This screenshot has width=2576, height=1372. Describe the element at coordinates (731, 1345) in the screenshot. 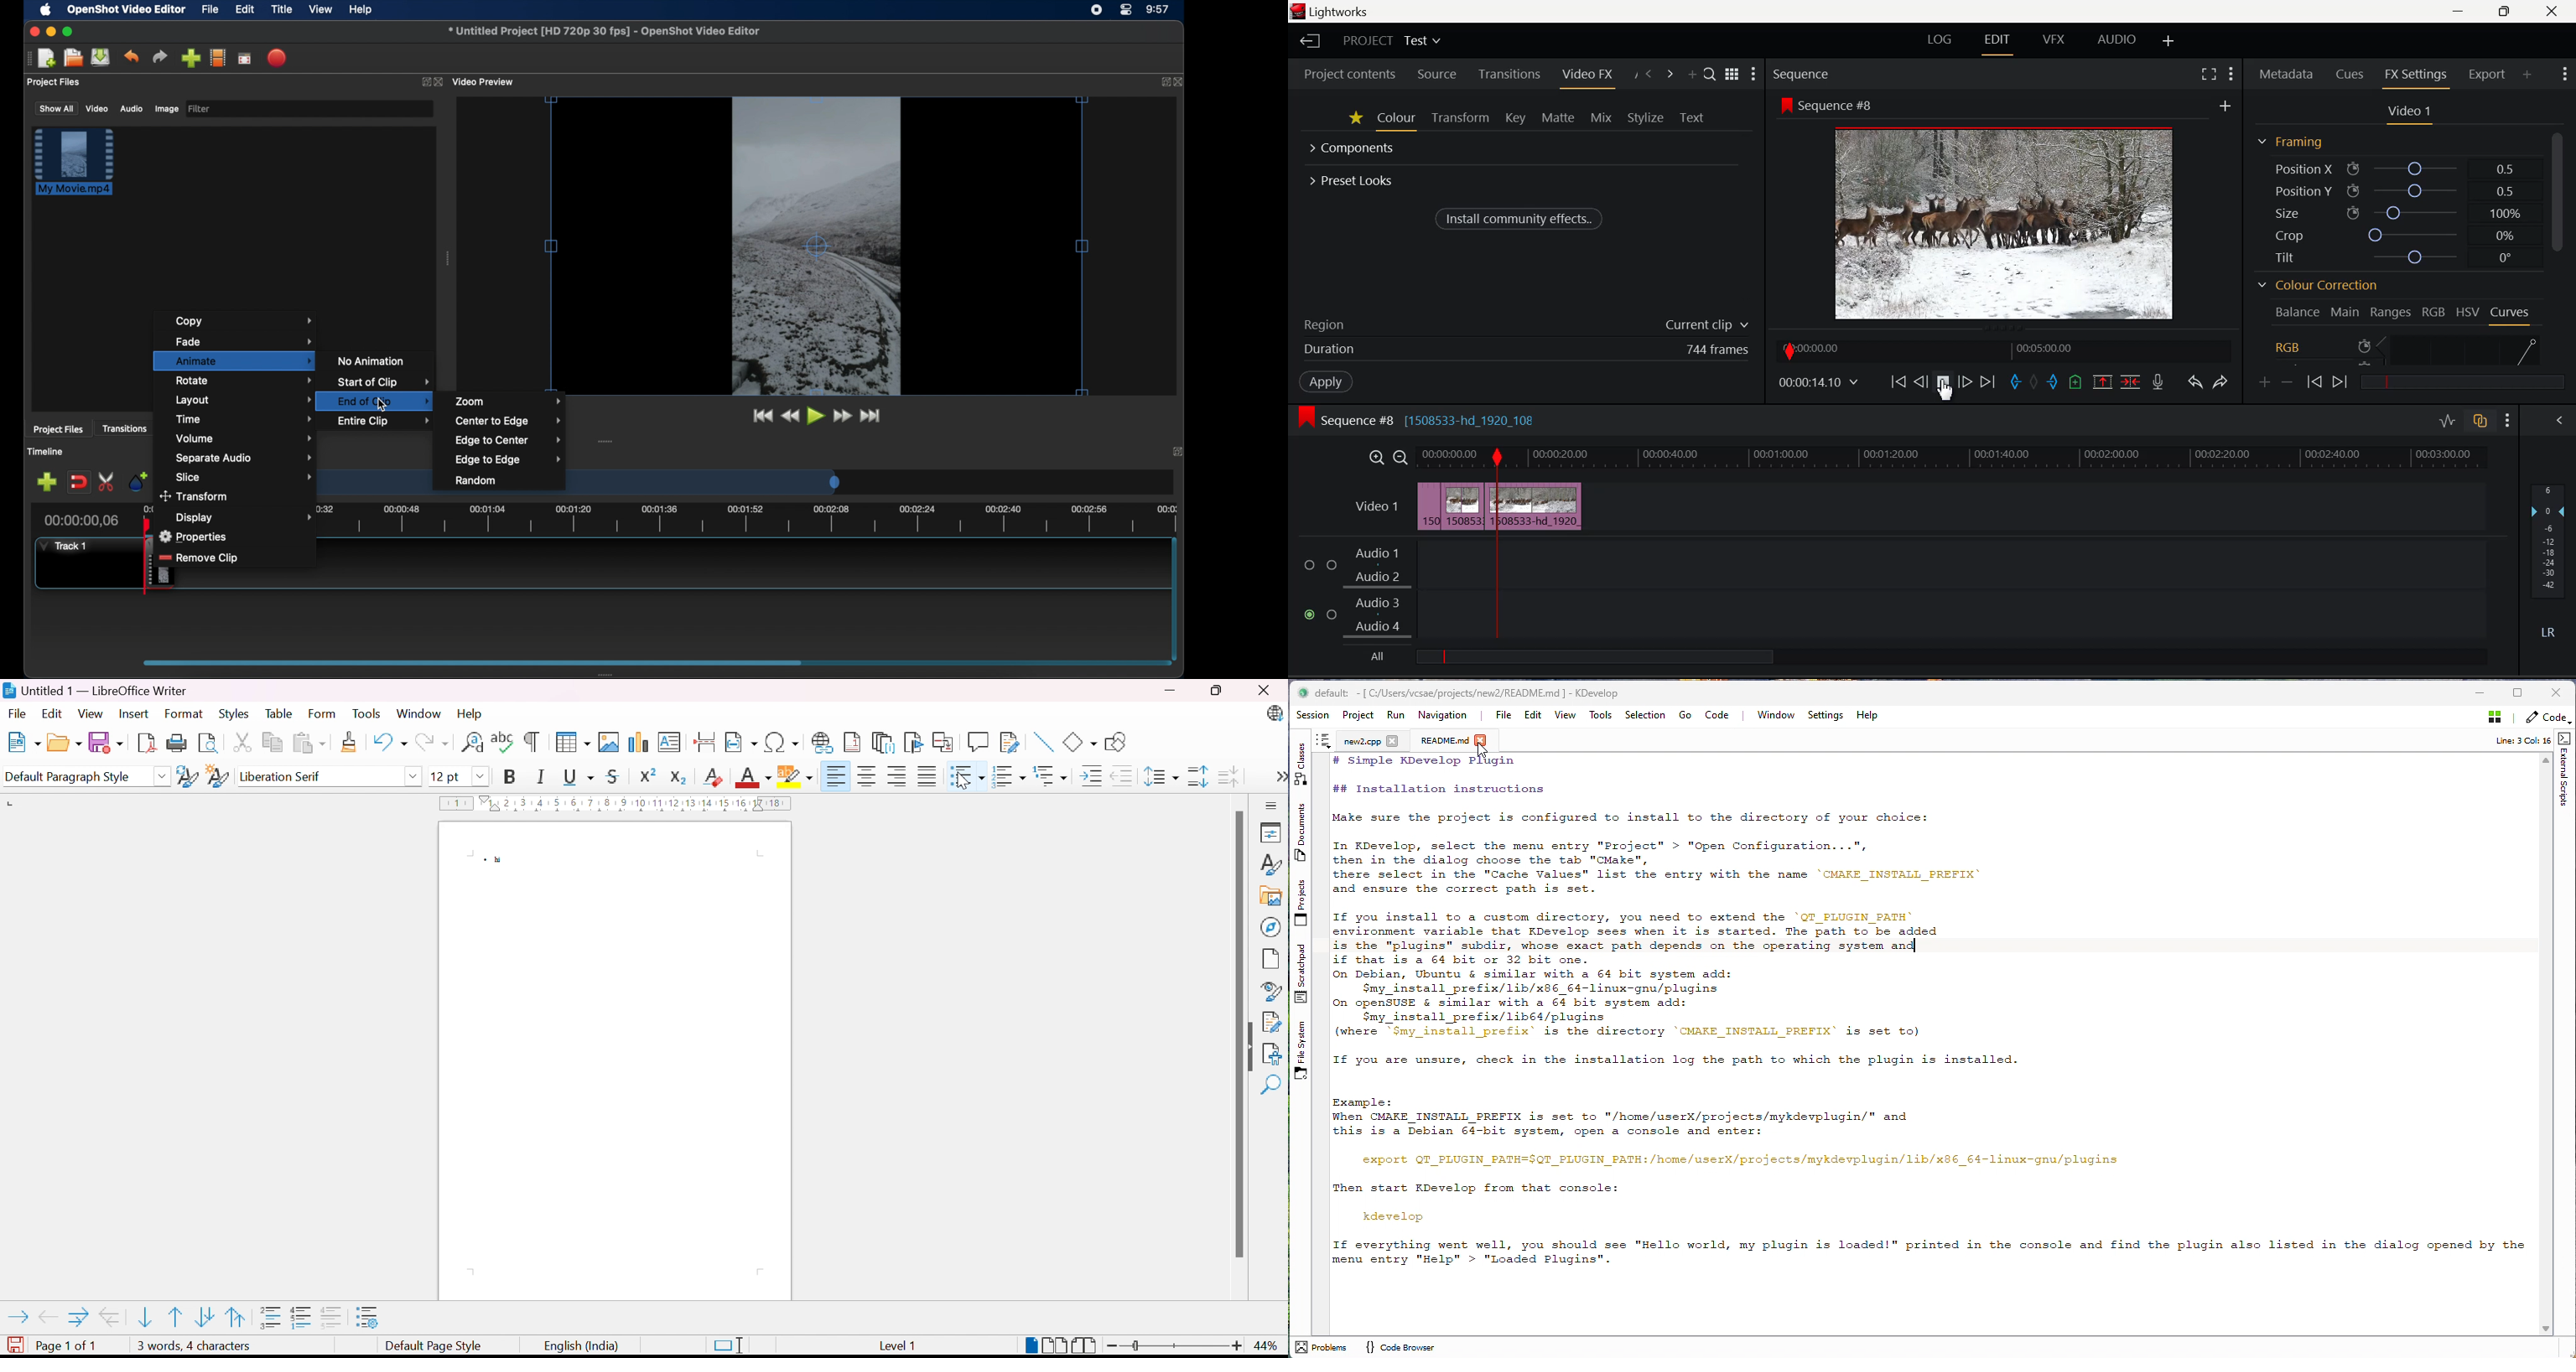

I see `Standard selection. Click to change selection mode.` at that location.